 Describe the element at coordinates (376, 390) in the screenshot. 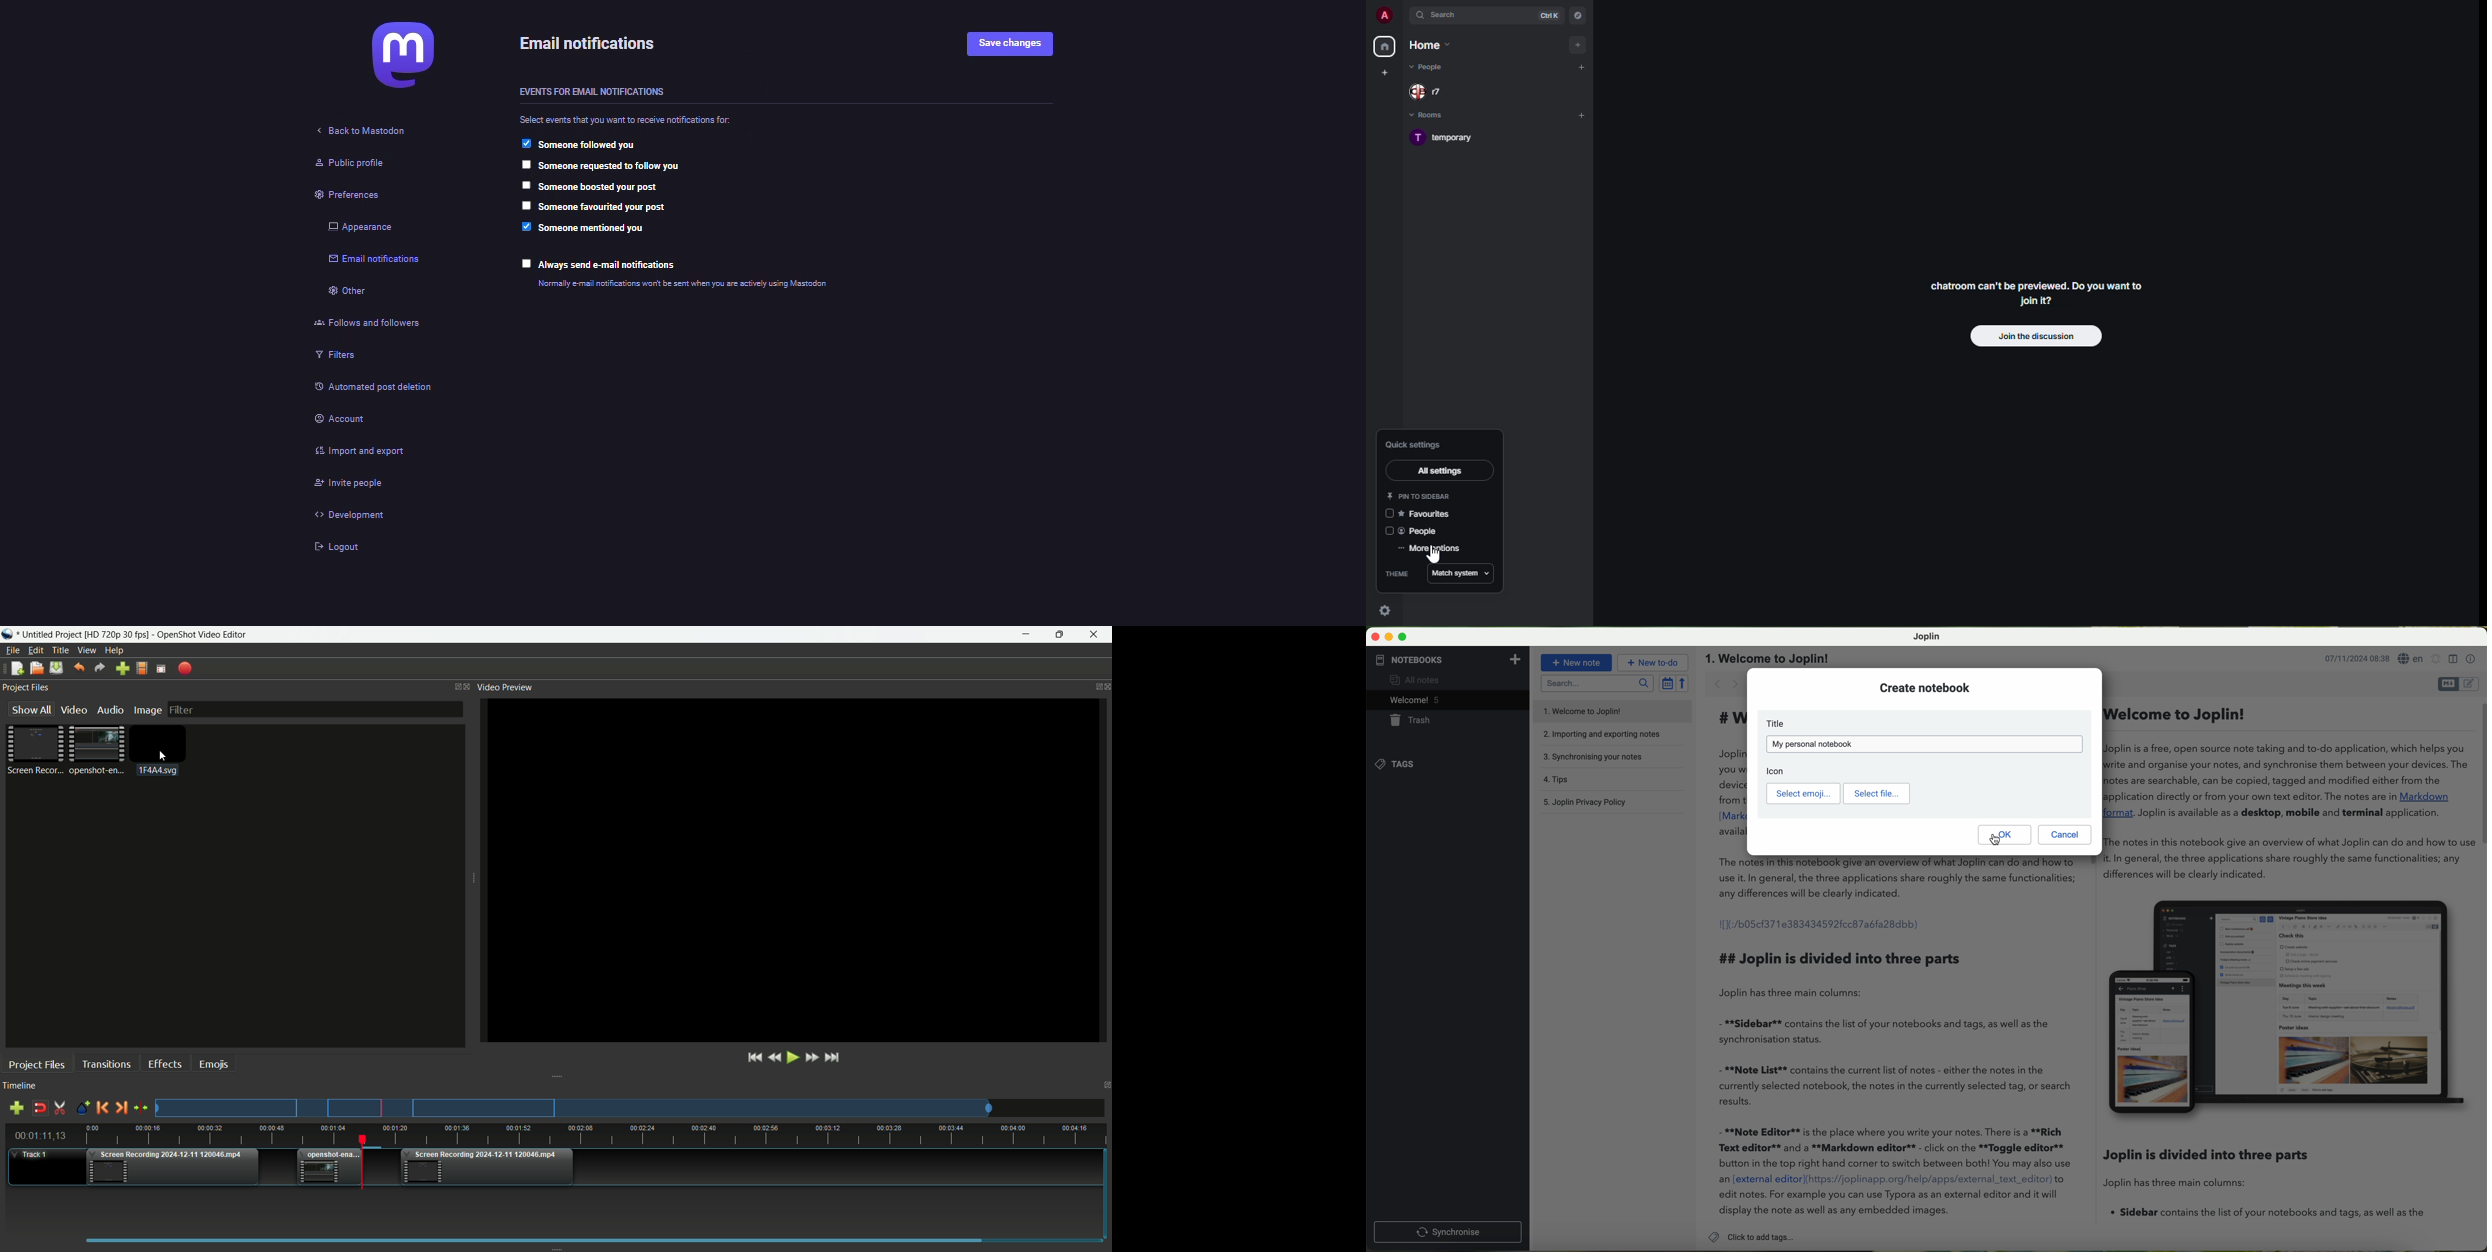

I see `automated post deletion` at that location.